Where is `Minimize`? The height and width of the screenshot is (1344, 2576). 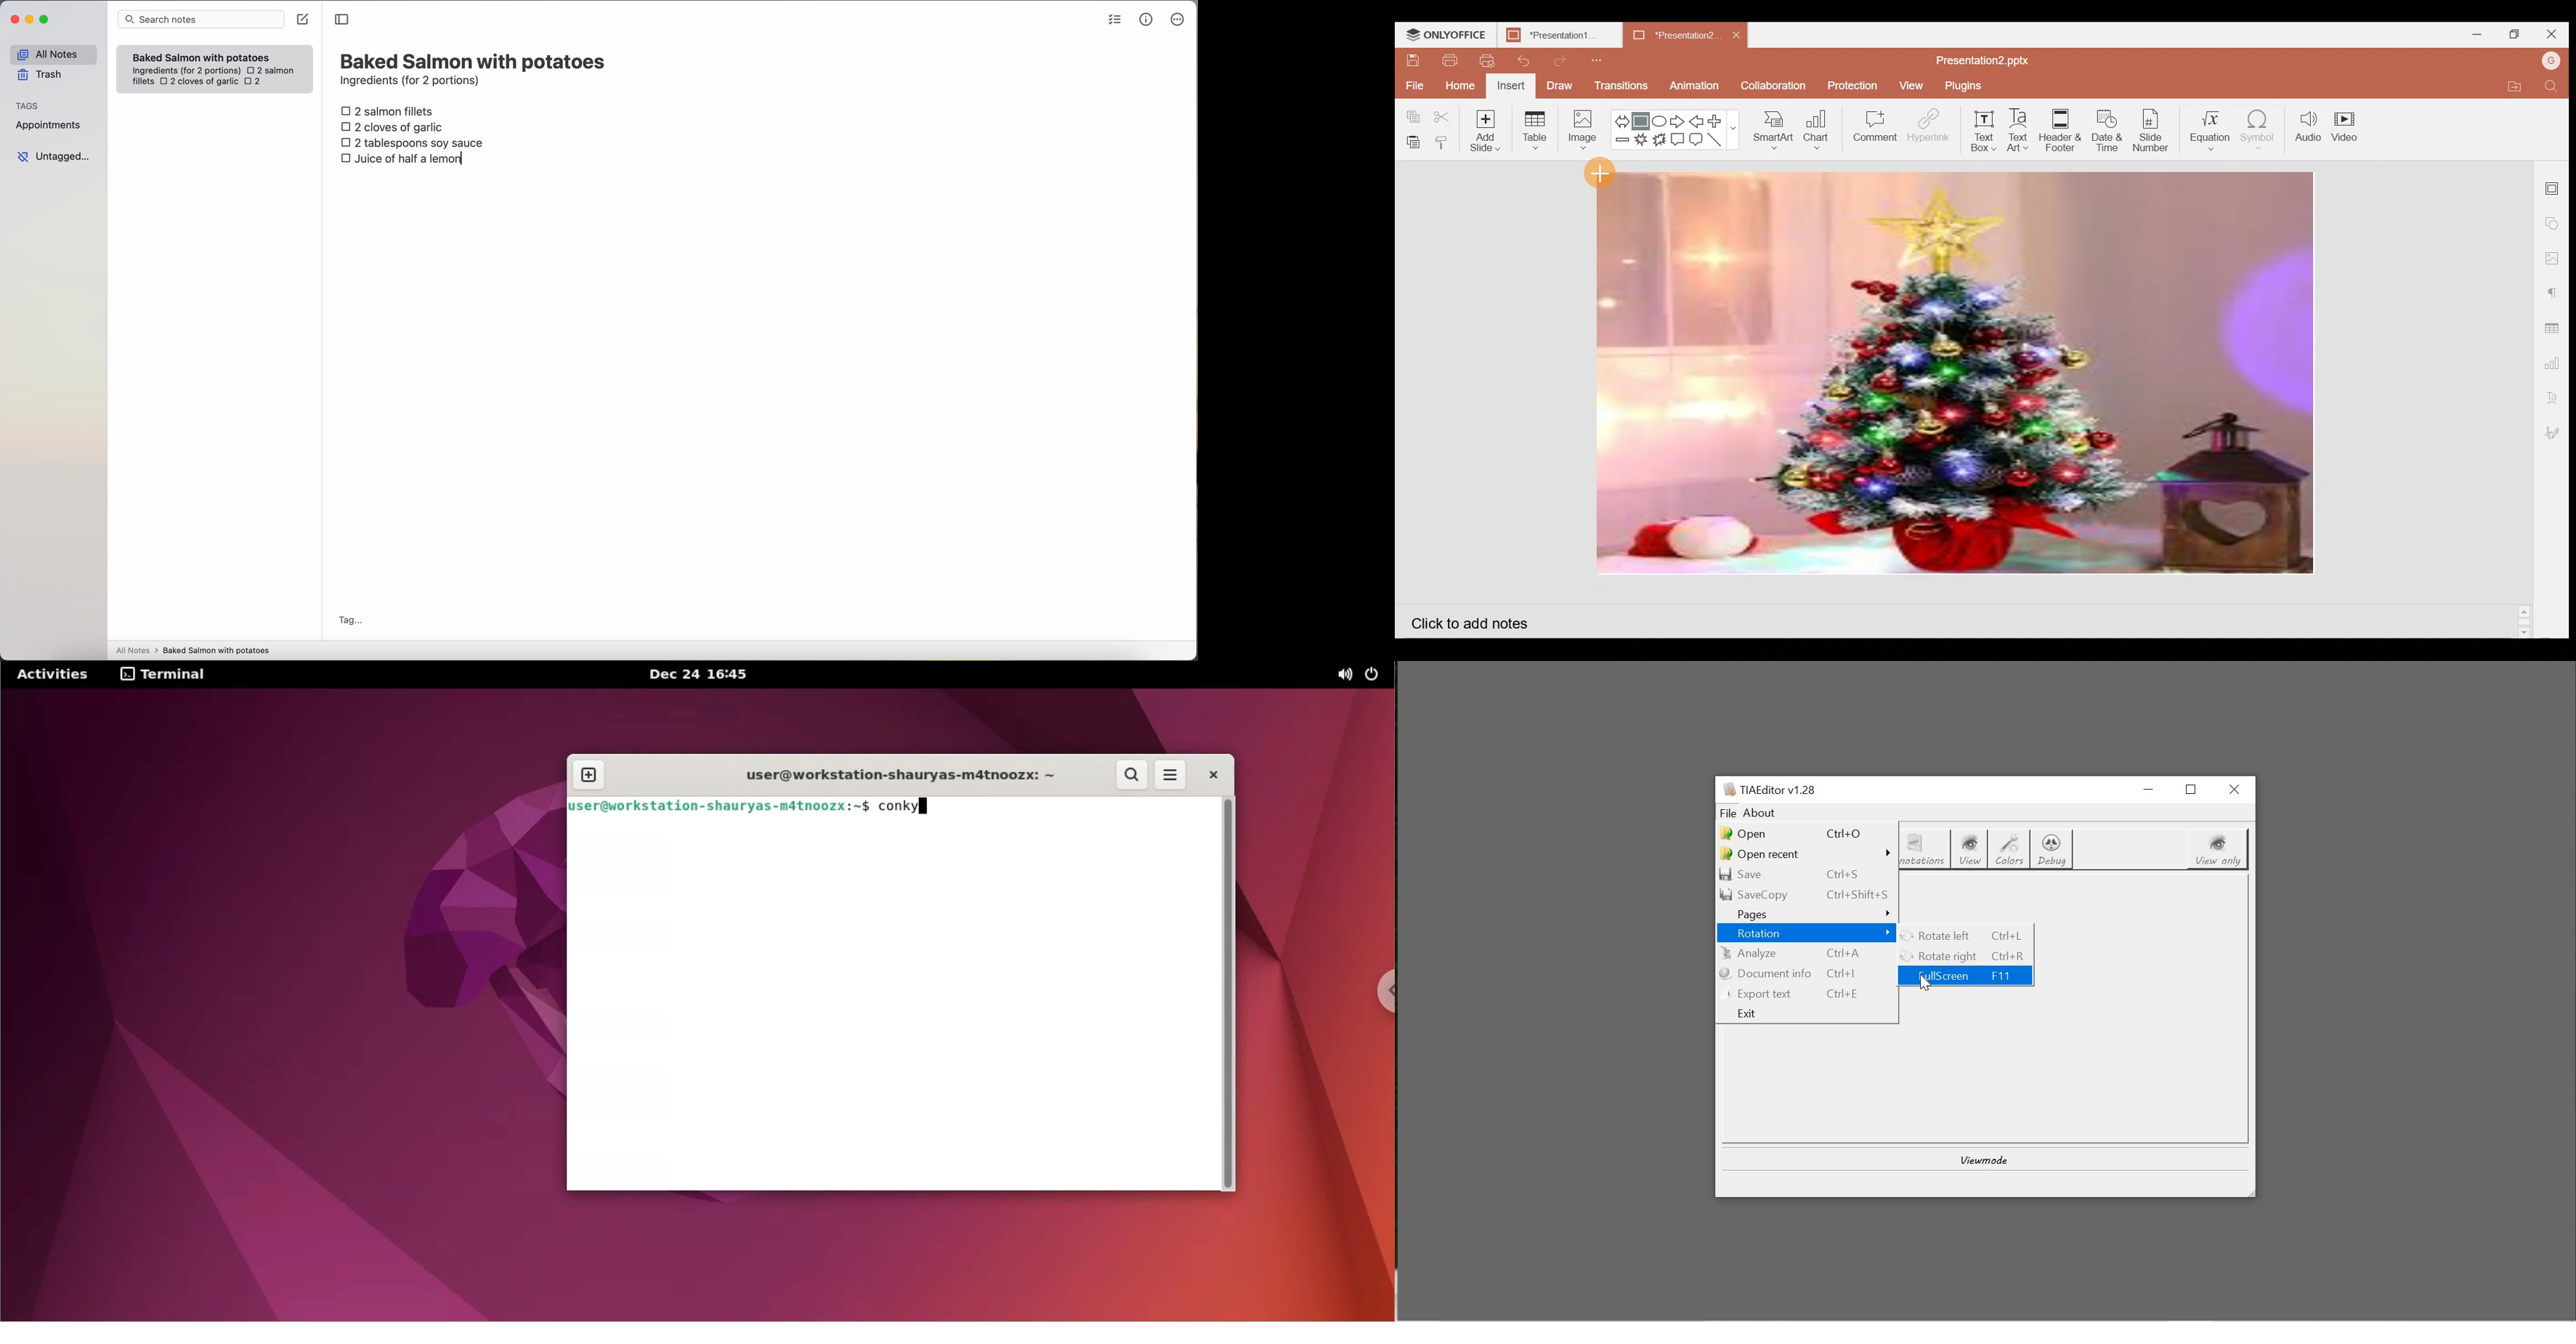
Minimize is located at coordinates (2477, 34).